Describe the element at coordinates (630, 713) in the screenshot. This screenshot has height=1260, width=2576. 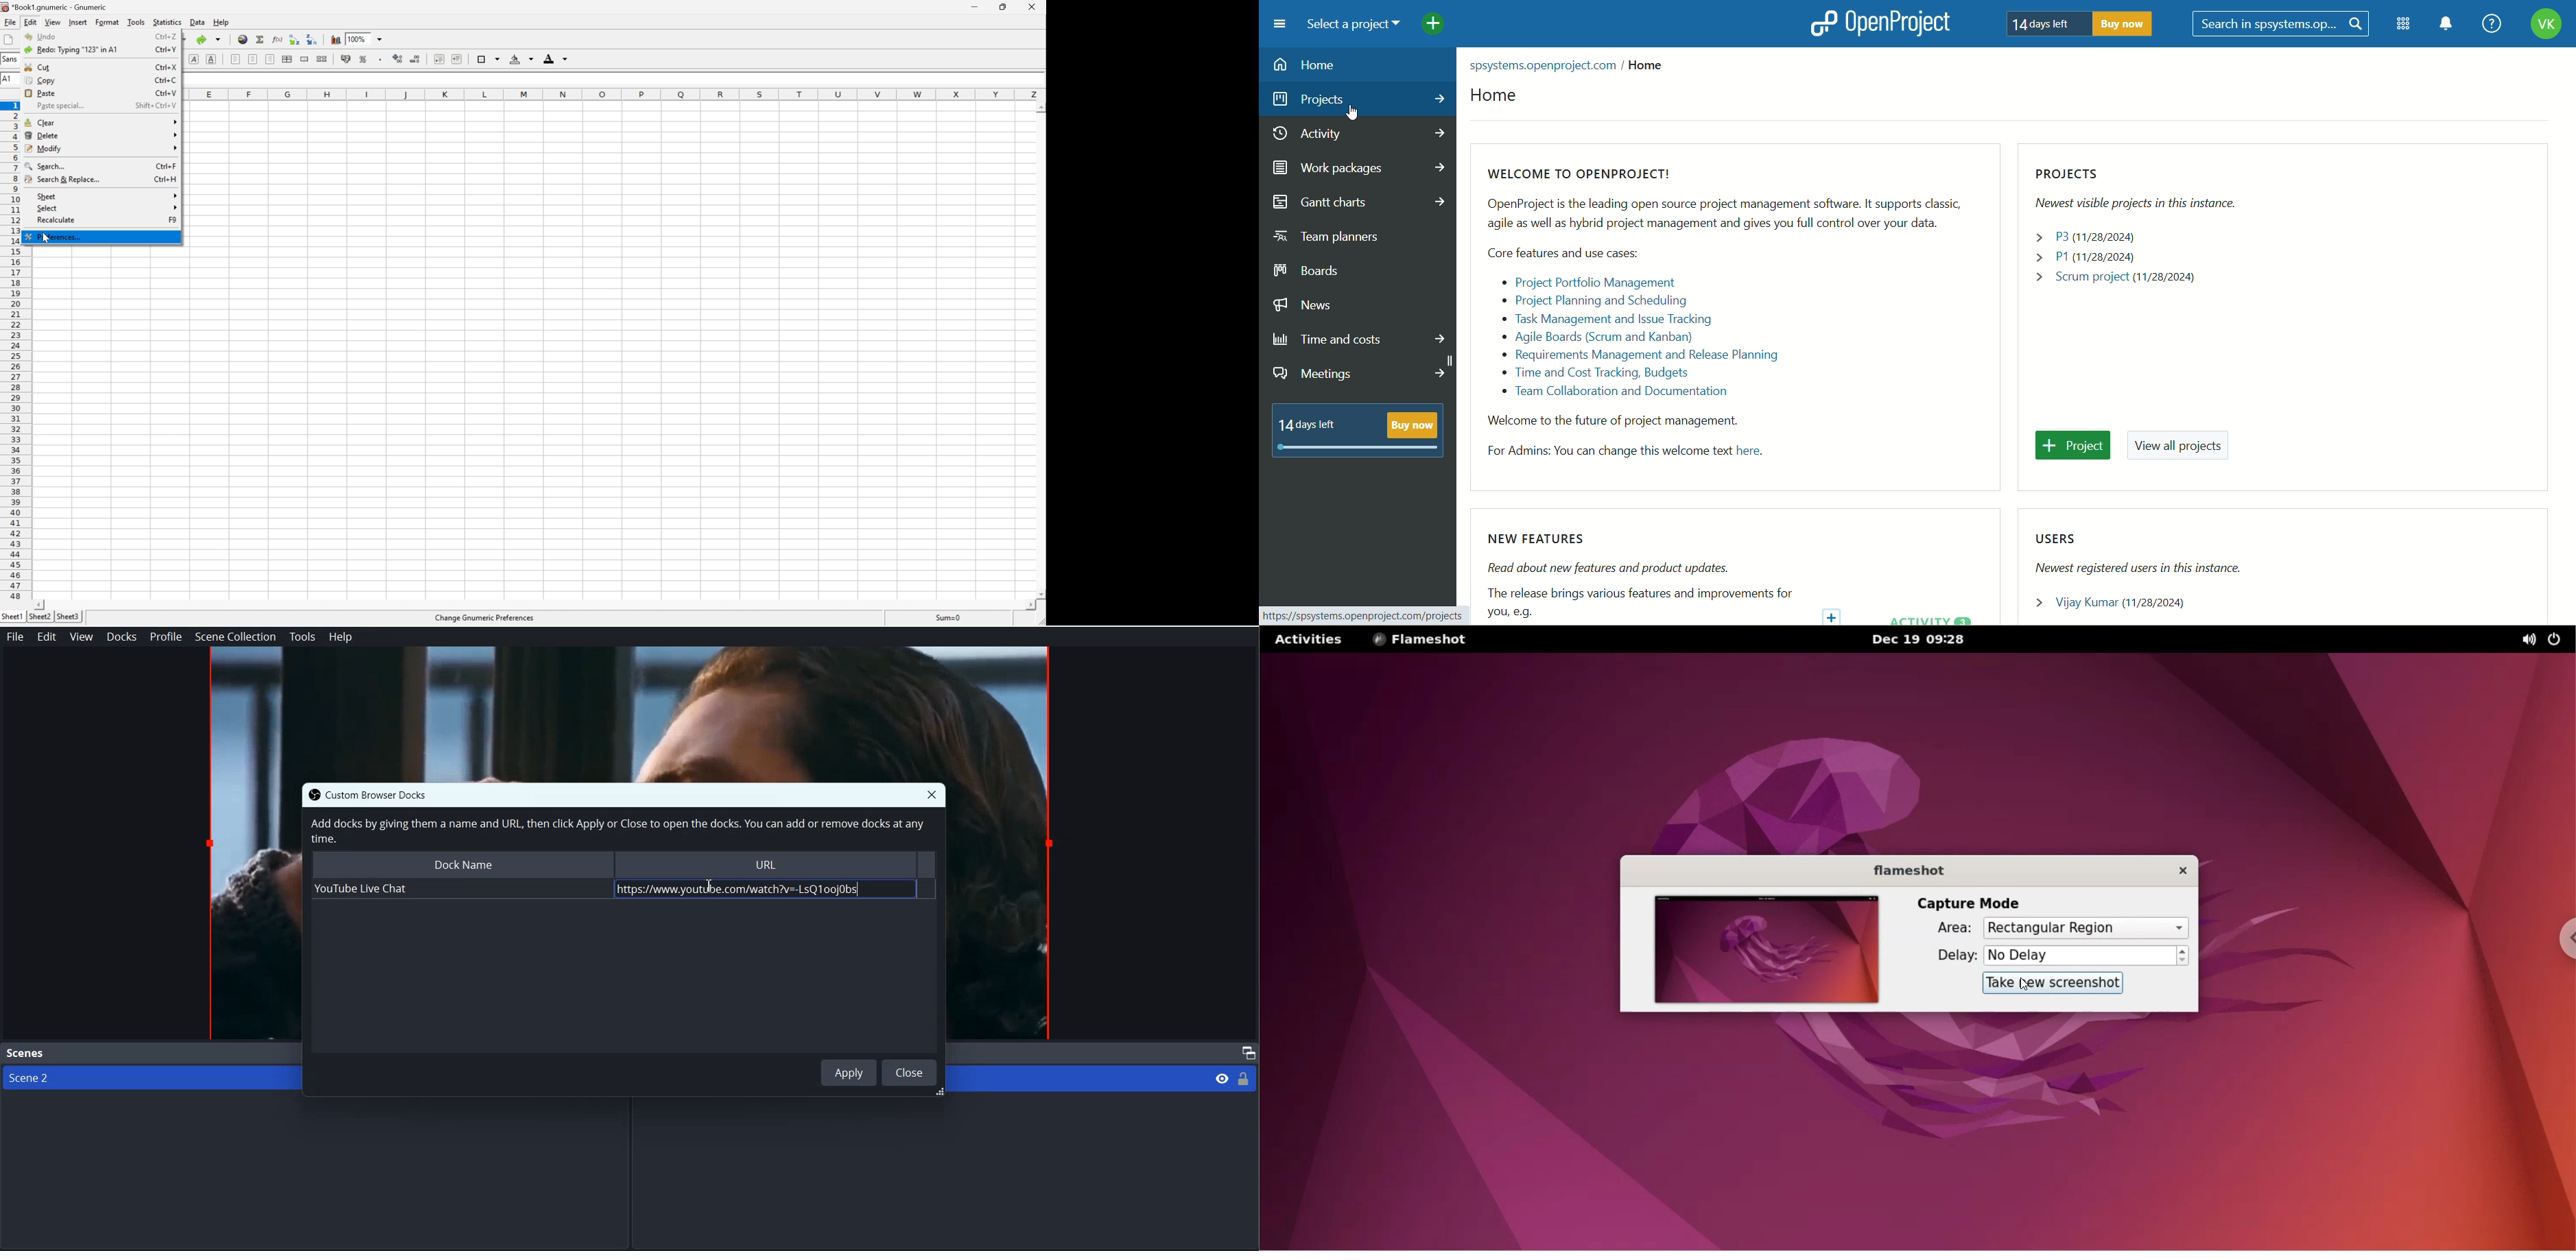
I see `File Preview window` at that location.